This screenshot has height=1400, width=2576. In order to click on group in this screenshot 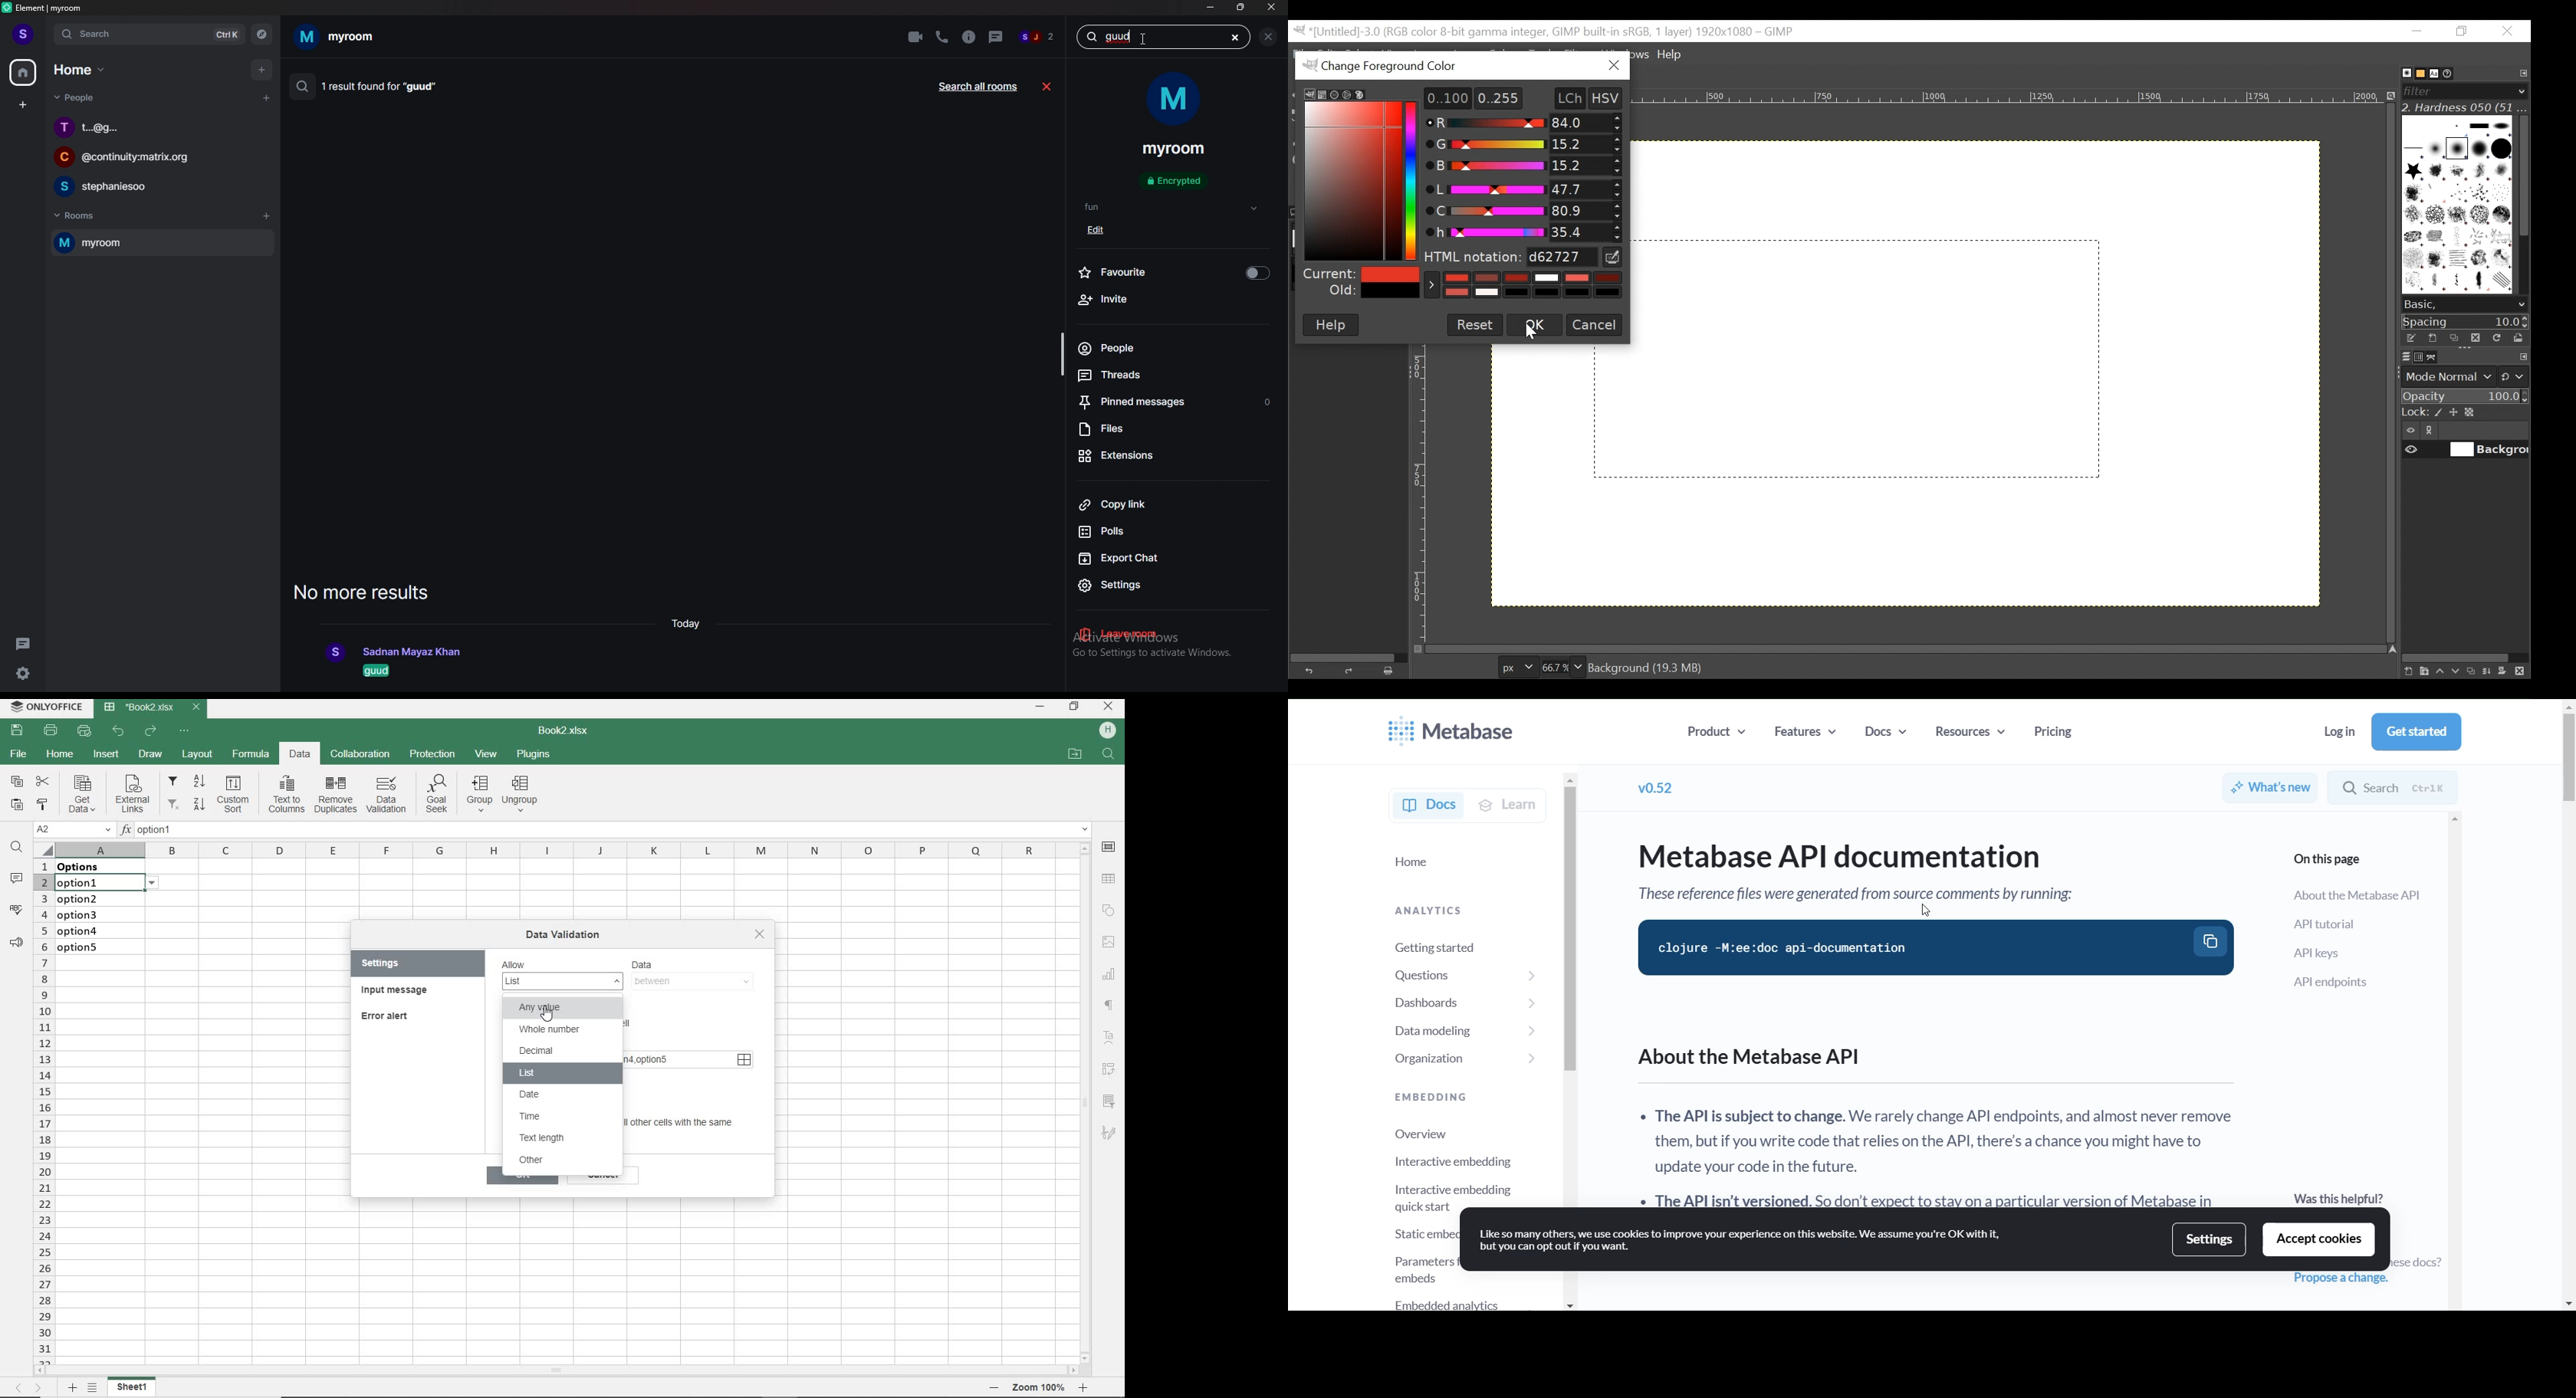, I will do `click(481, 795)`.